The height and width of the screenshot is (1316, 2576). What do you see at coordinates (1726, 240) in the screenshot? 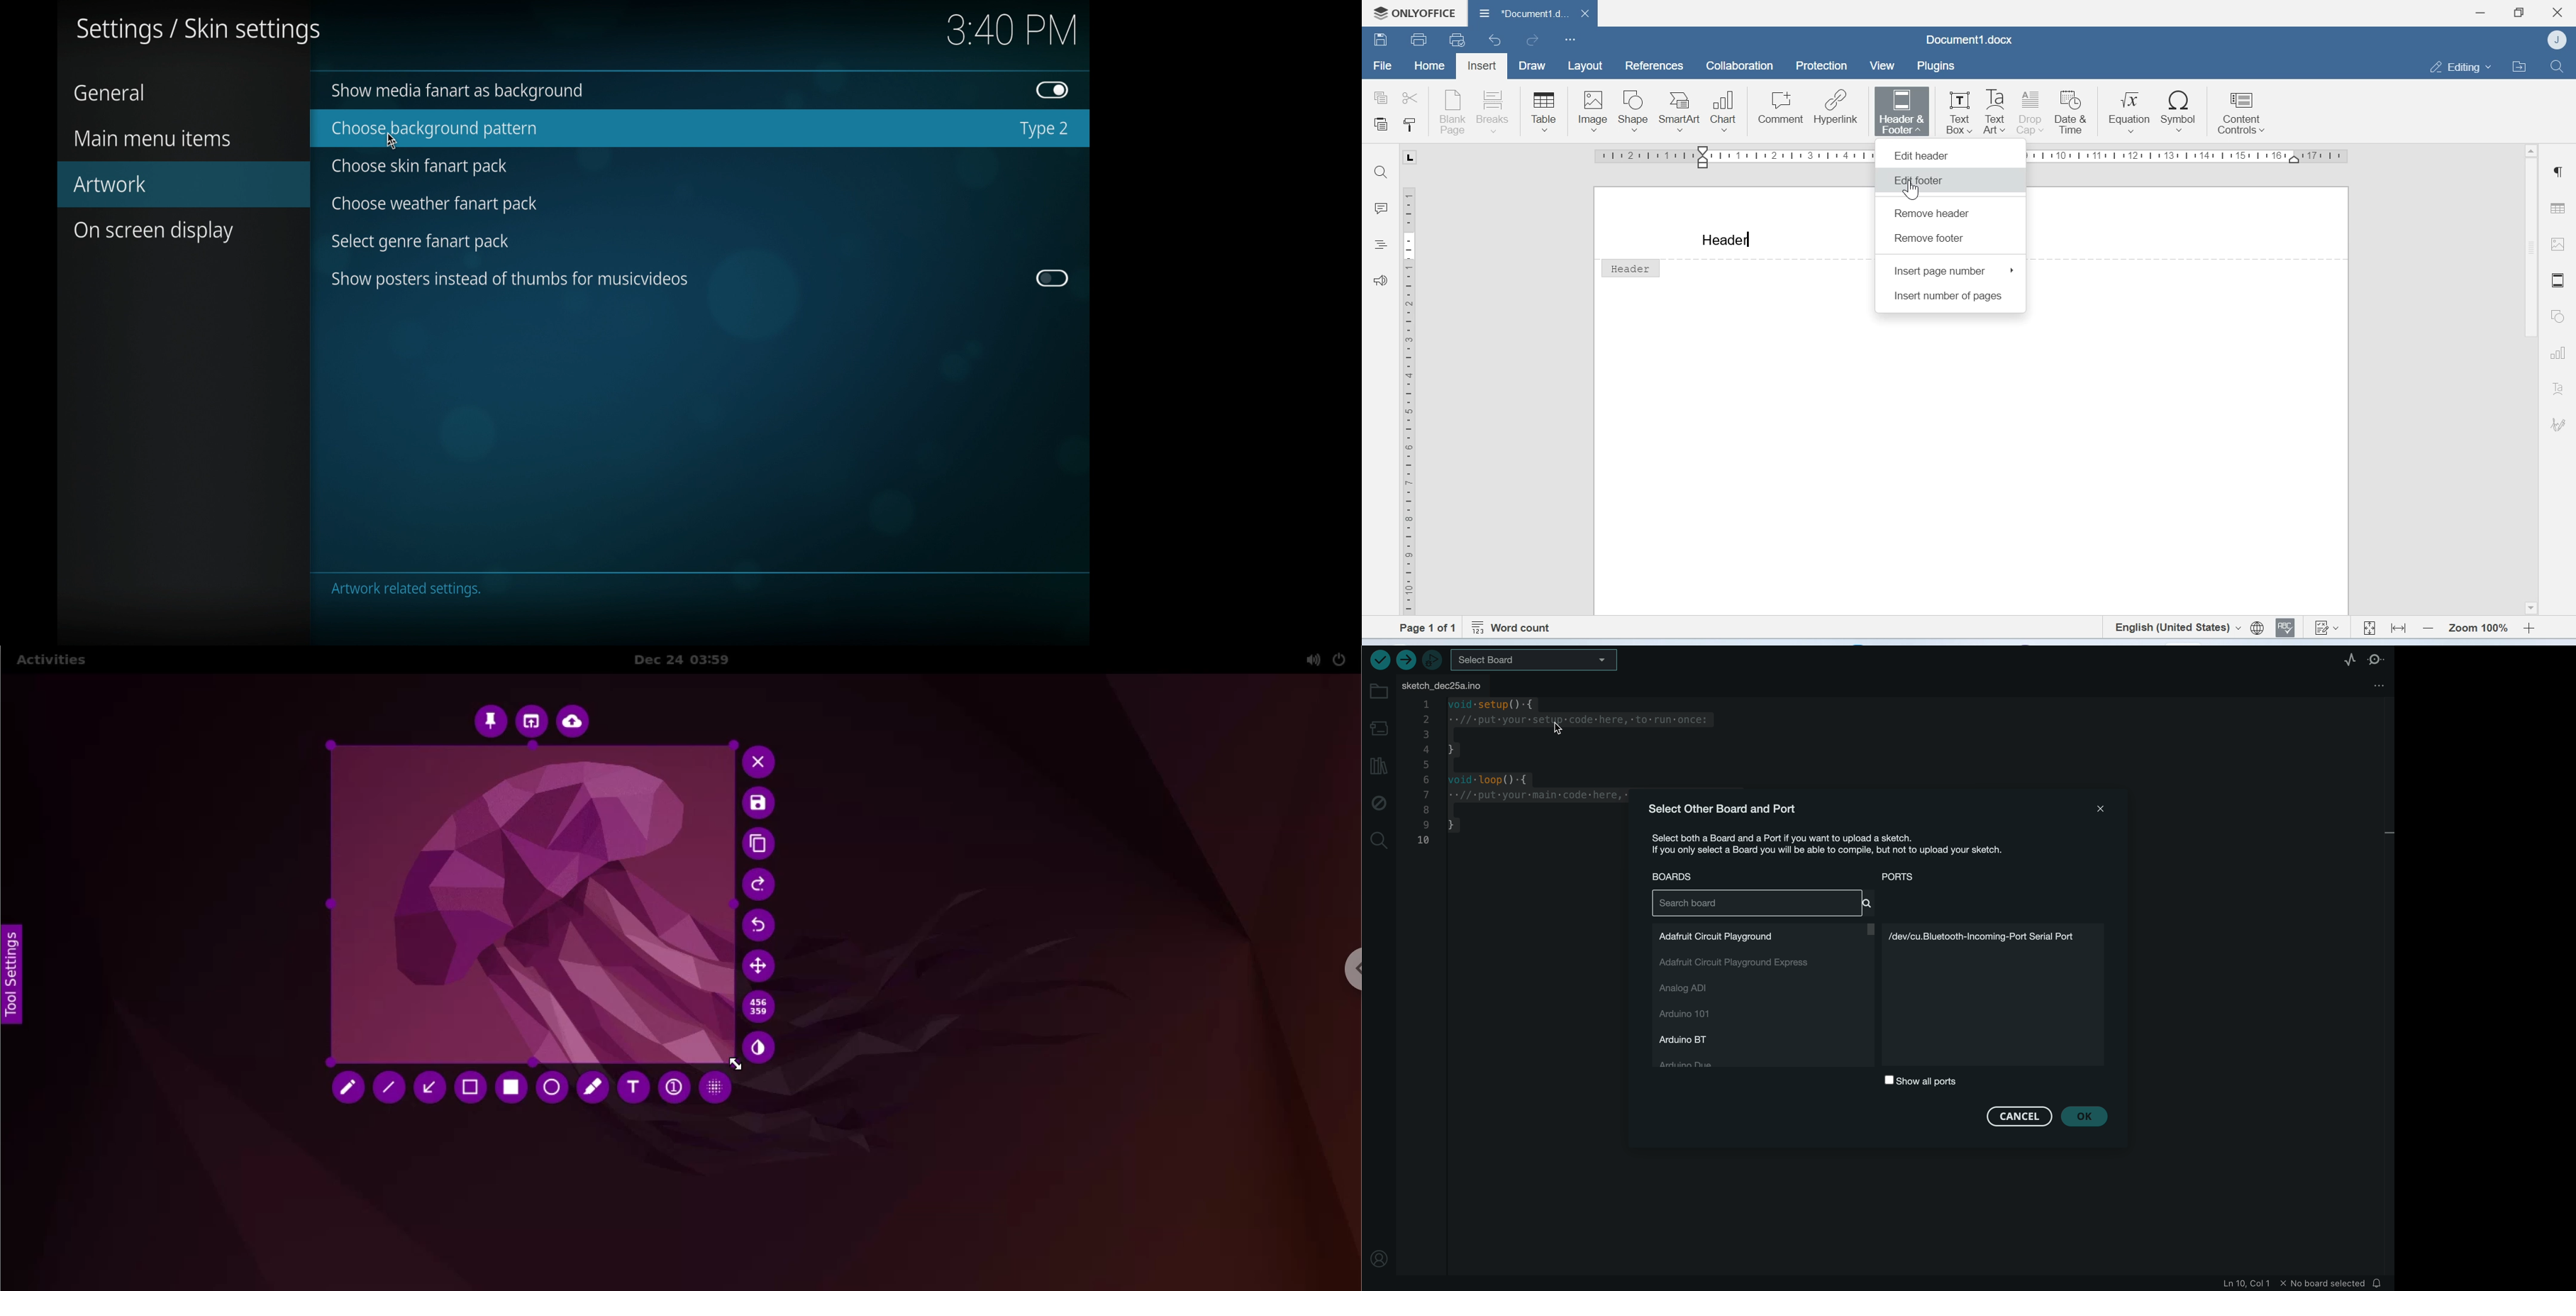
I see `Header` at bounding box center [1726, 240].